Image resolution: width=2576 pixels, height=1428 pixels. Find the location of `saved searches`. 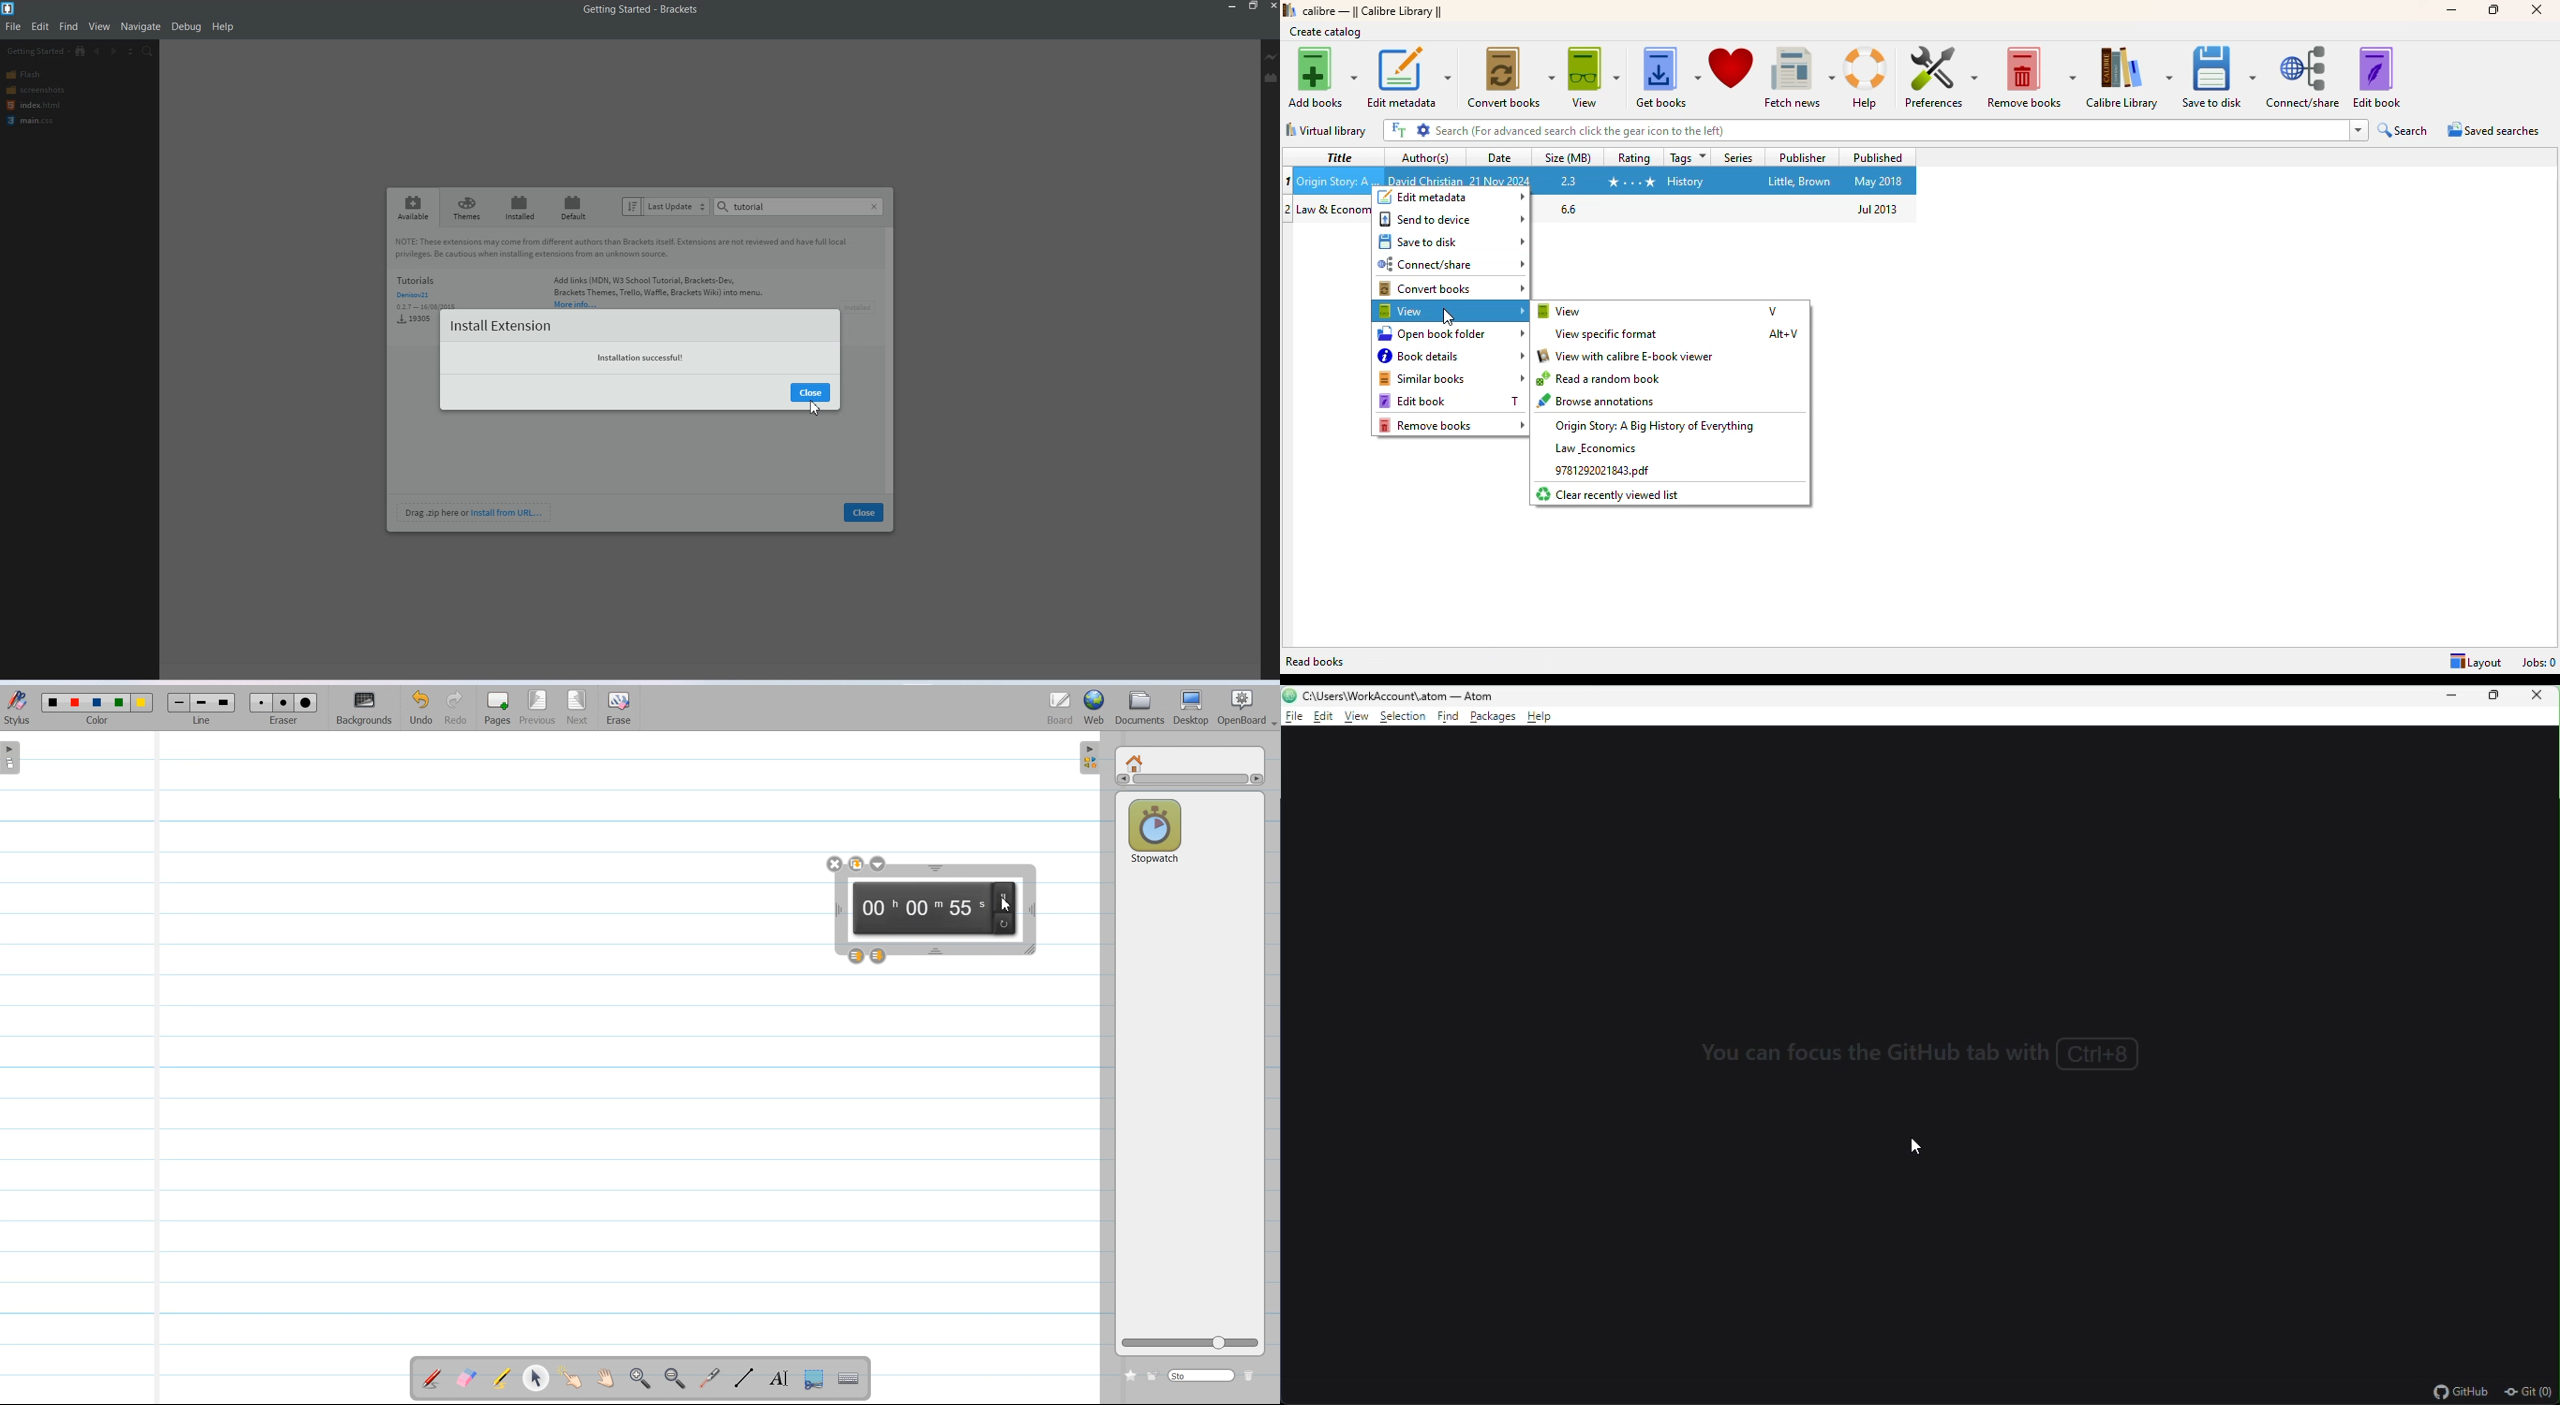

saved searches is located at coordinates (2494, 128).